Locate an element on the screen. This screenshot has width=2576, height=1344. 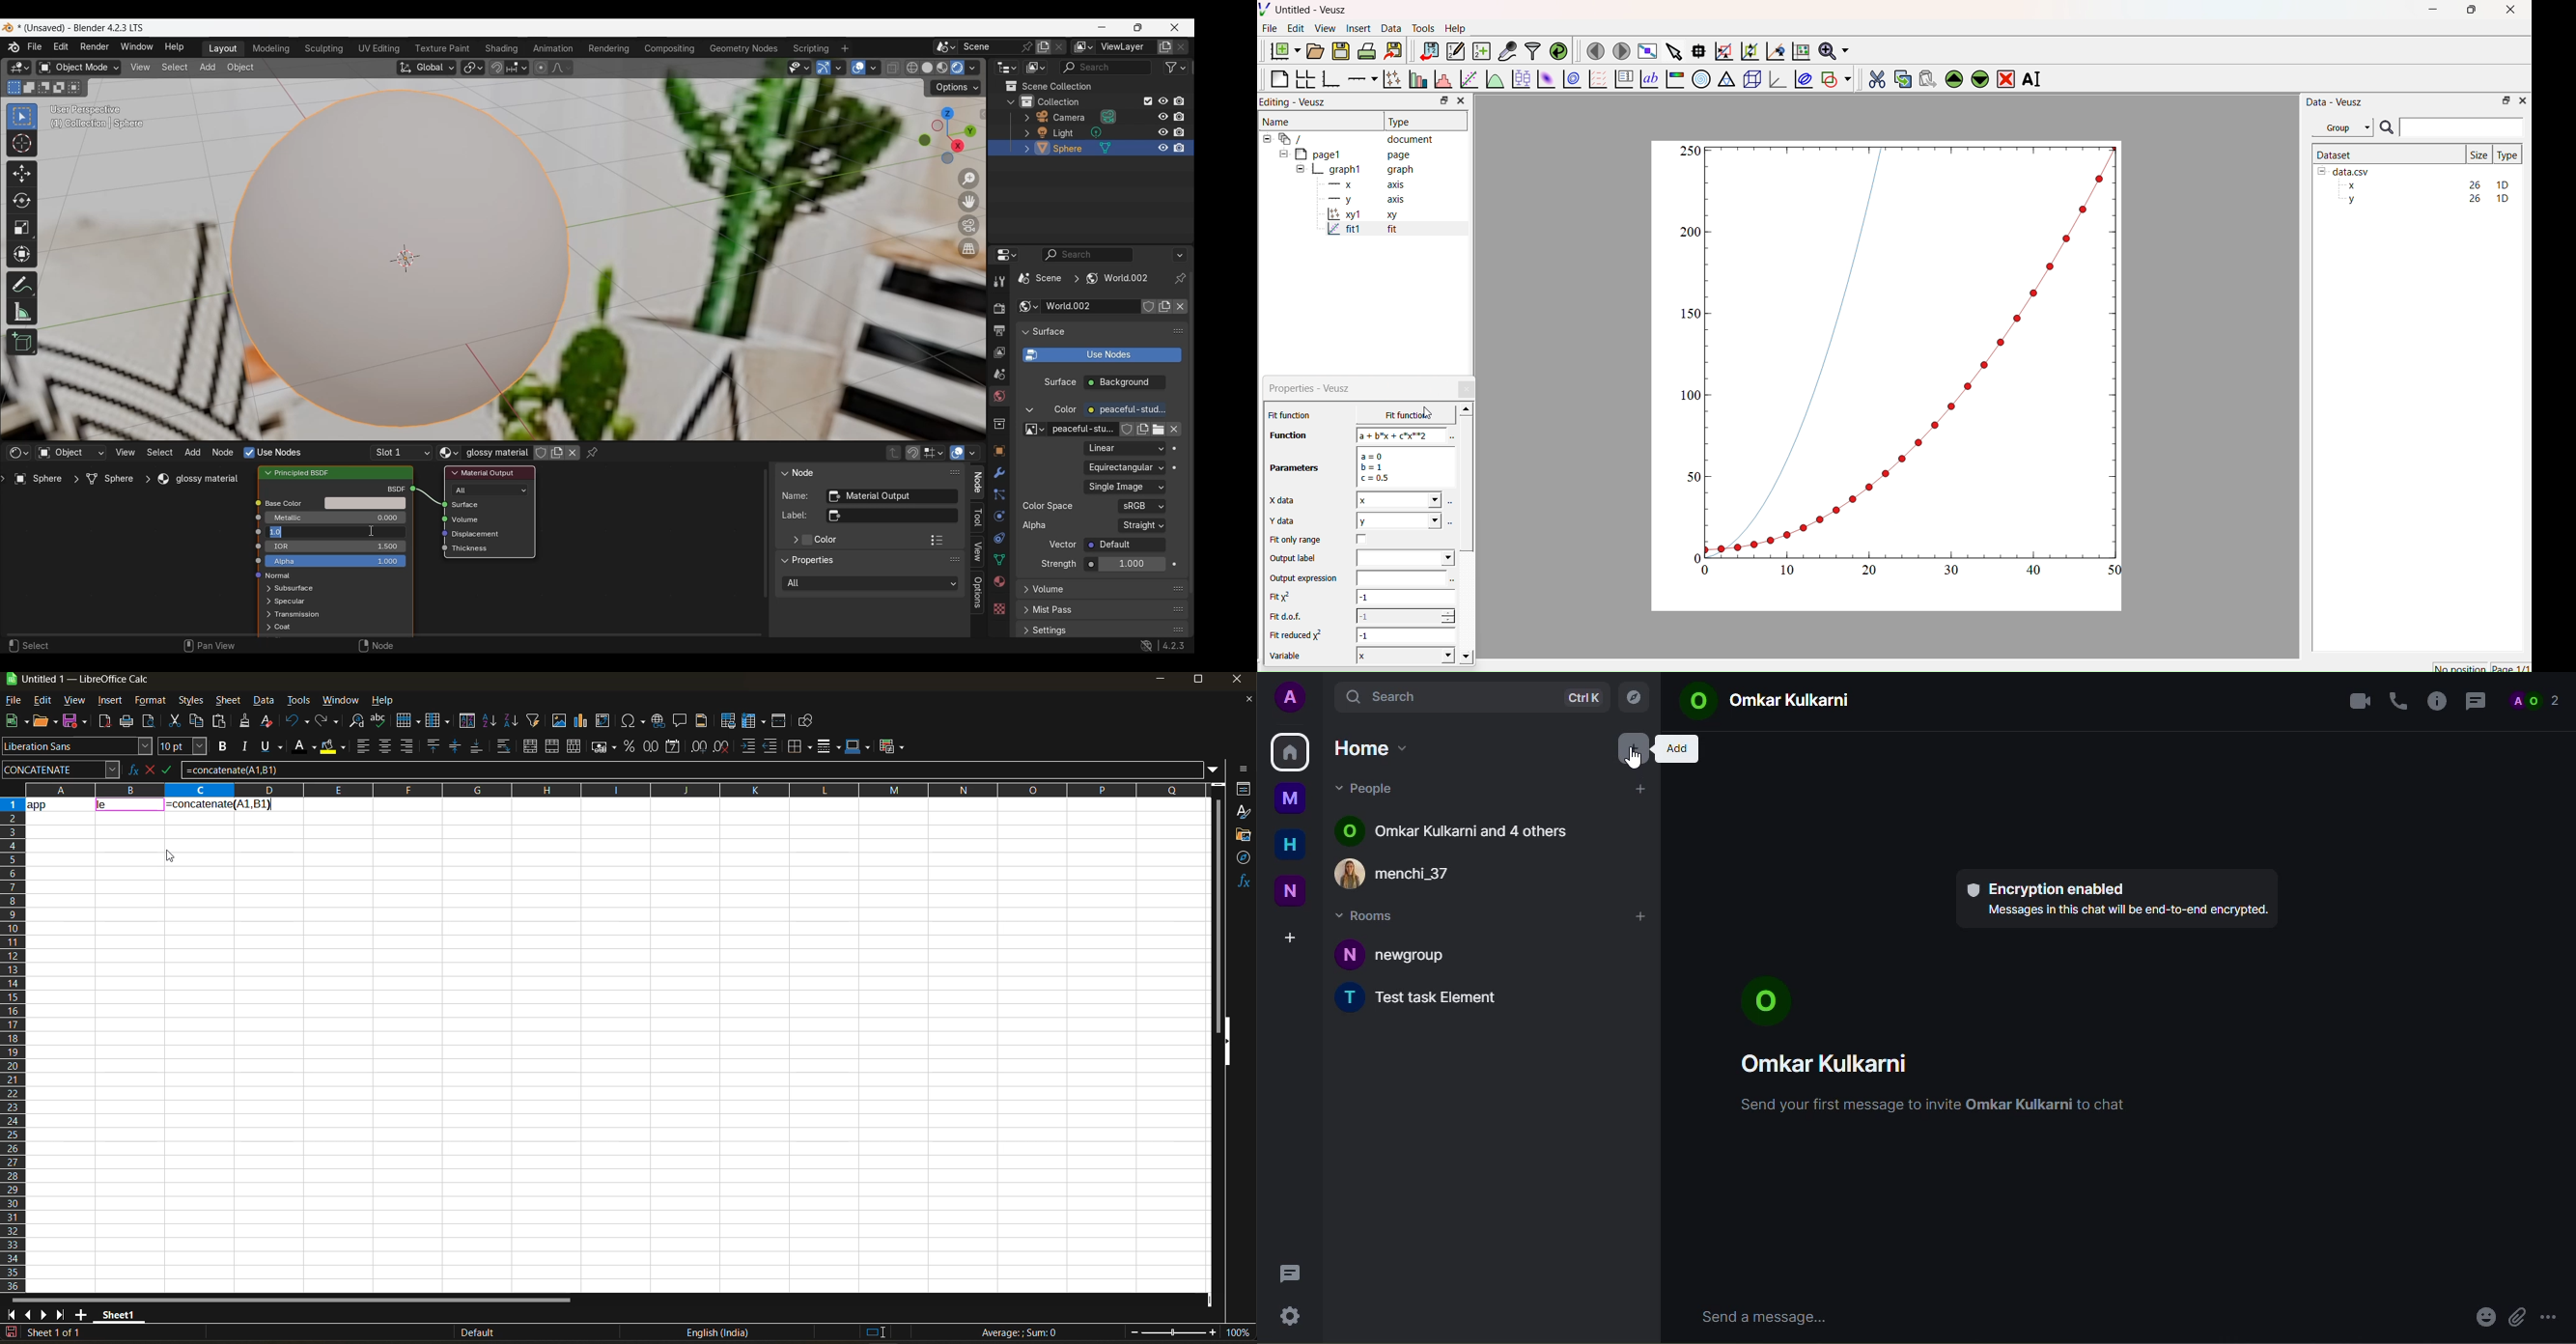
minimize is located at coordinates (1159, 680).